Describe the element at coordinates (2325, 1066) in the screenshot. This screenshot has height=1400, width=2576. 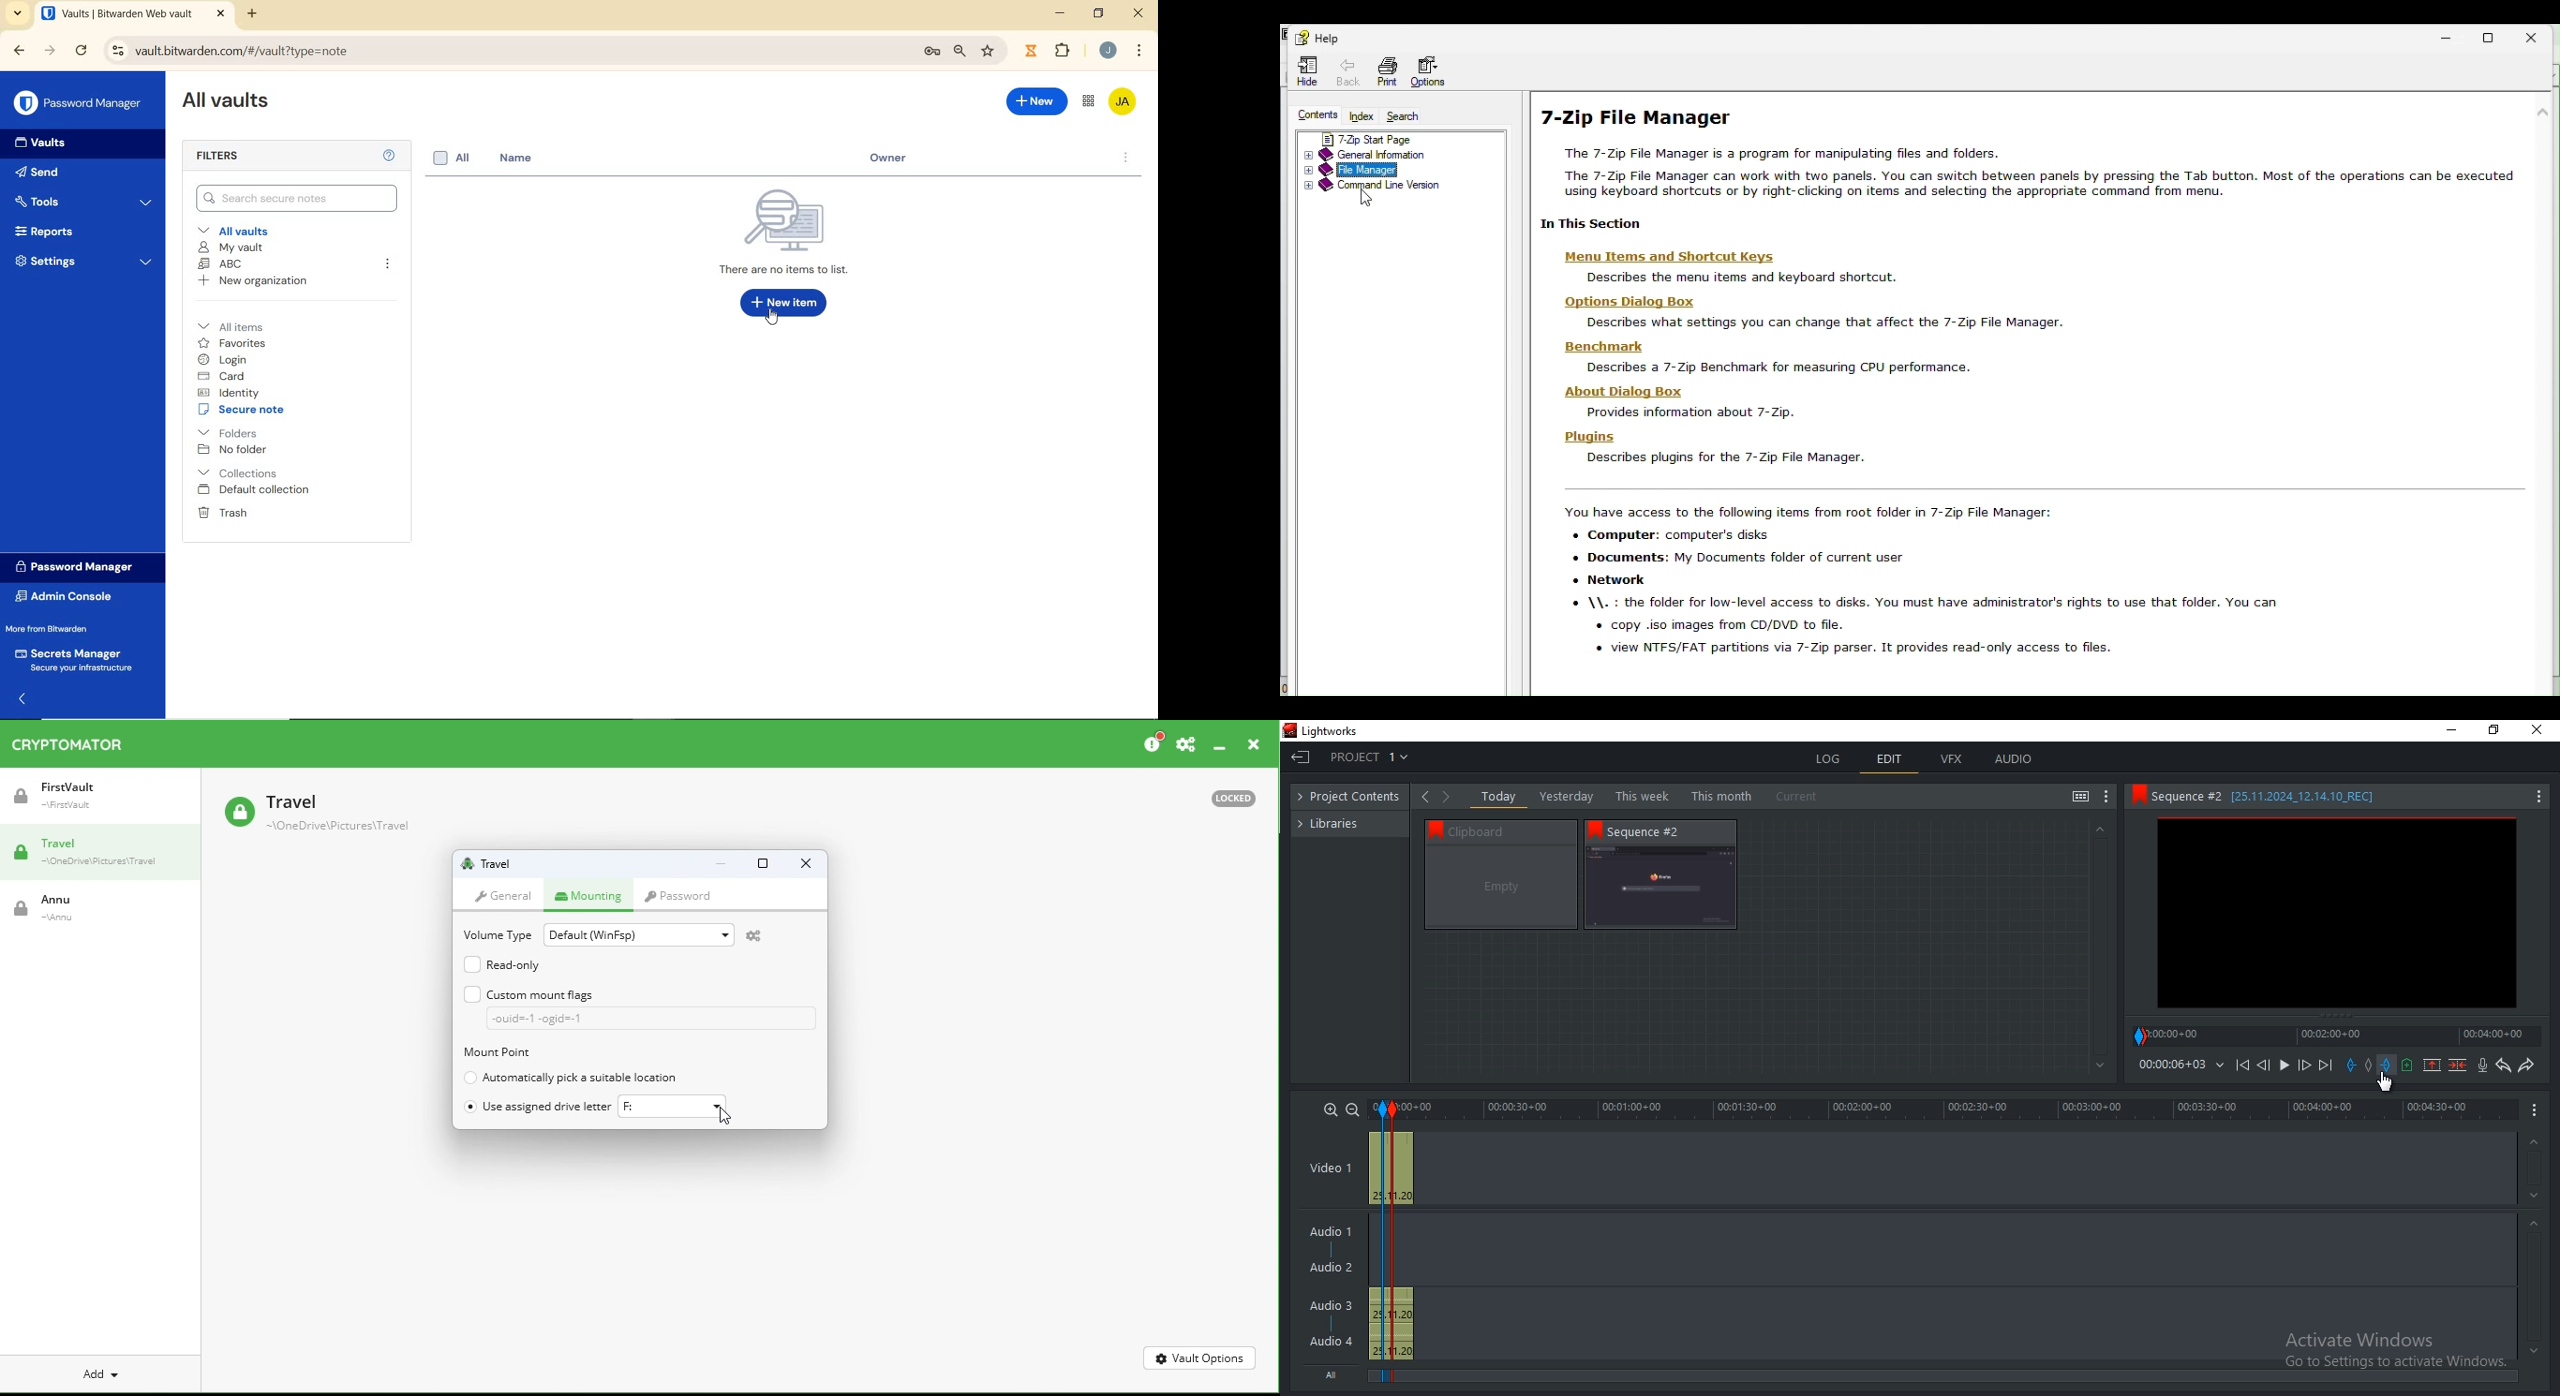
I see `Move forward` at that location.